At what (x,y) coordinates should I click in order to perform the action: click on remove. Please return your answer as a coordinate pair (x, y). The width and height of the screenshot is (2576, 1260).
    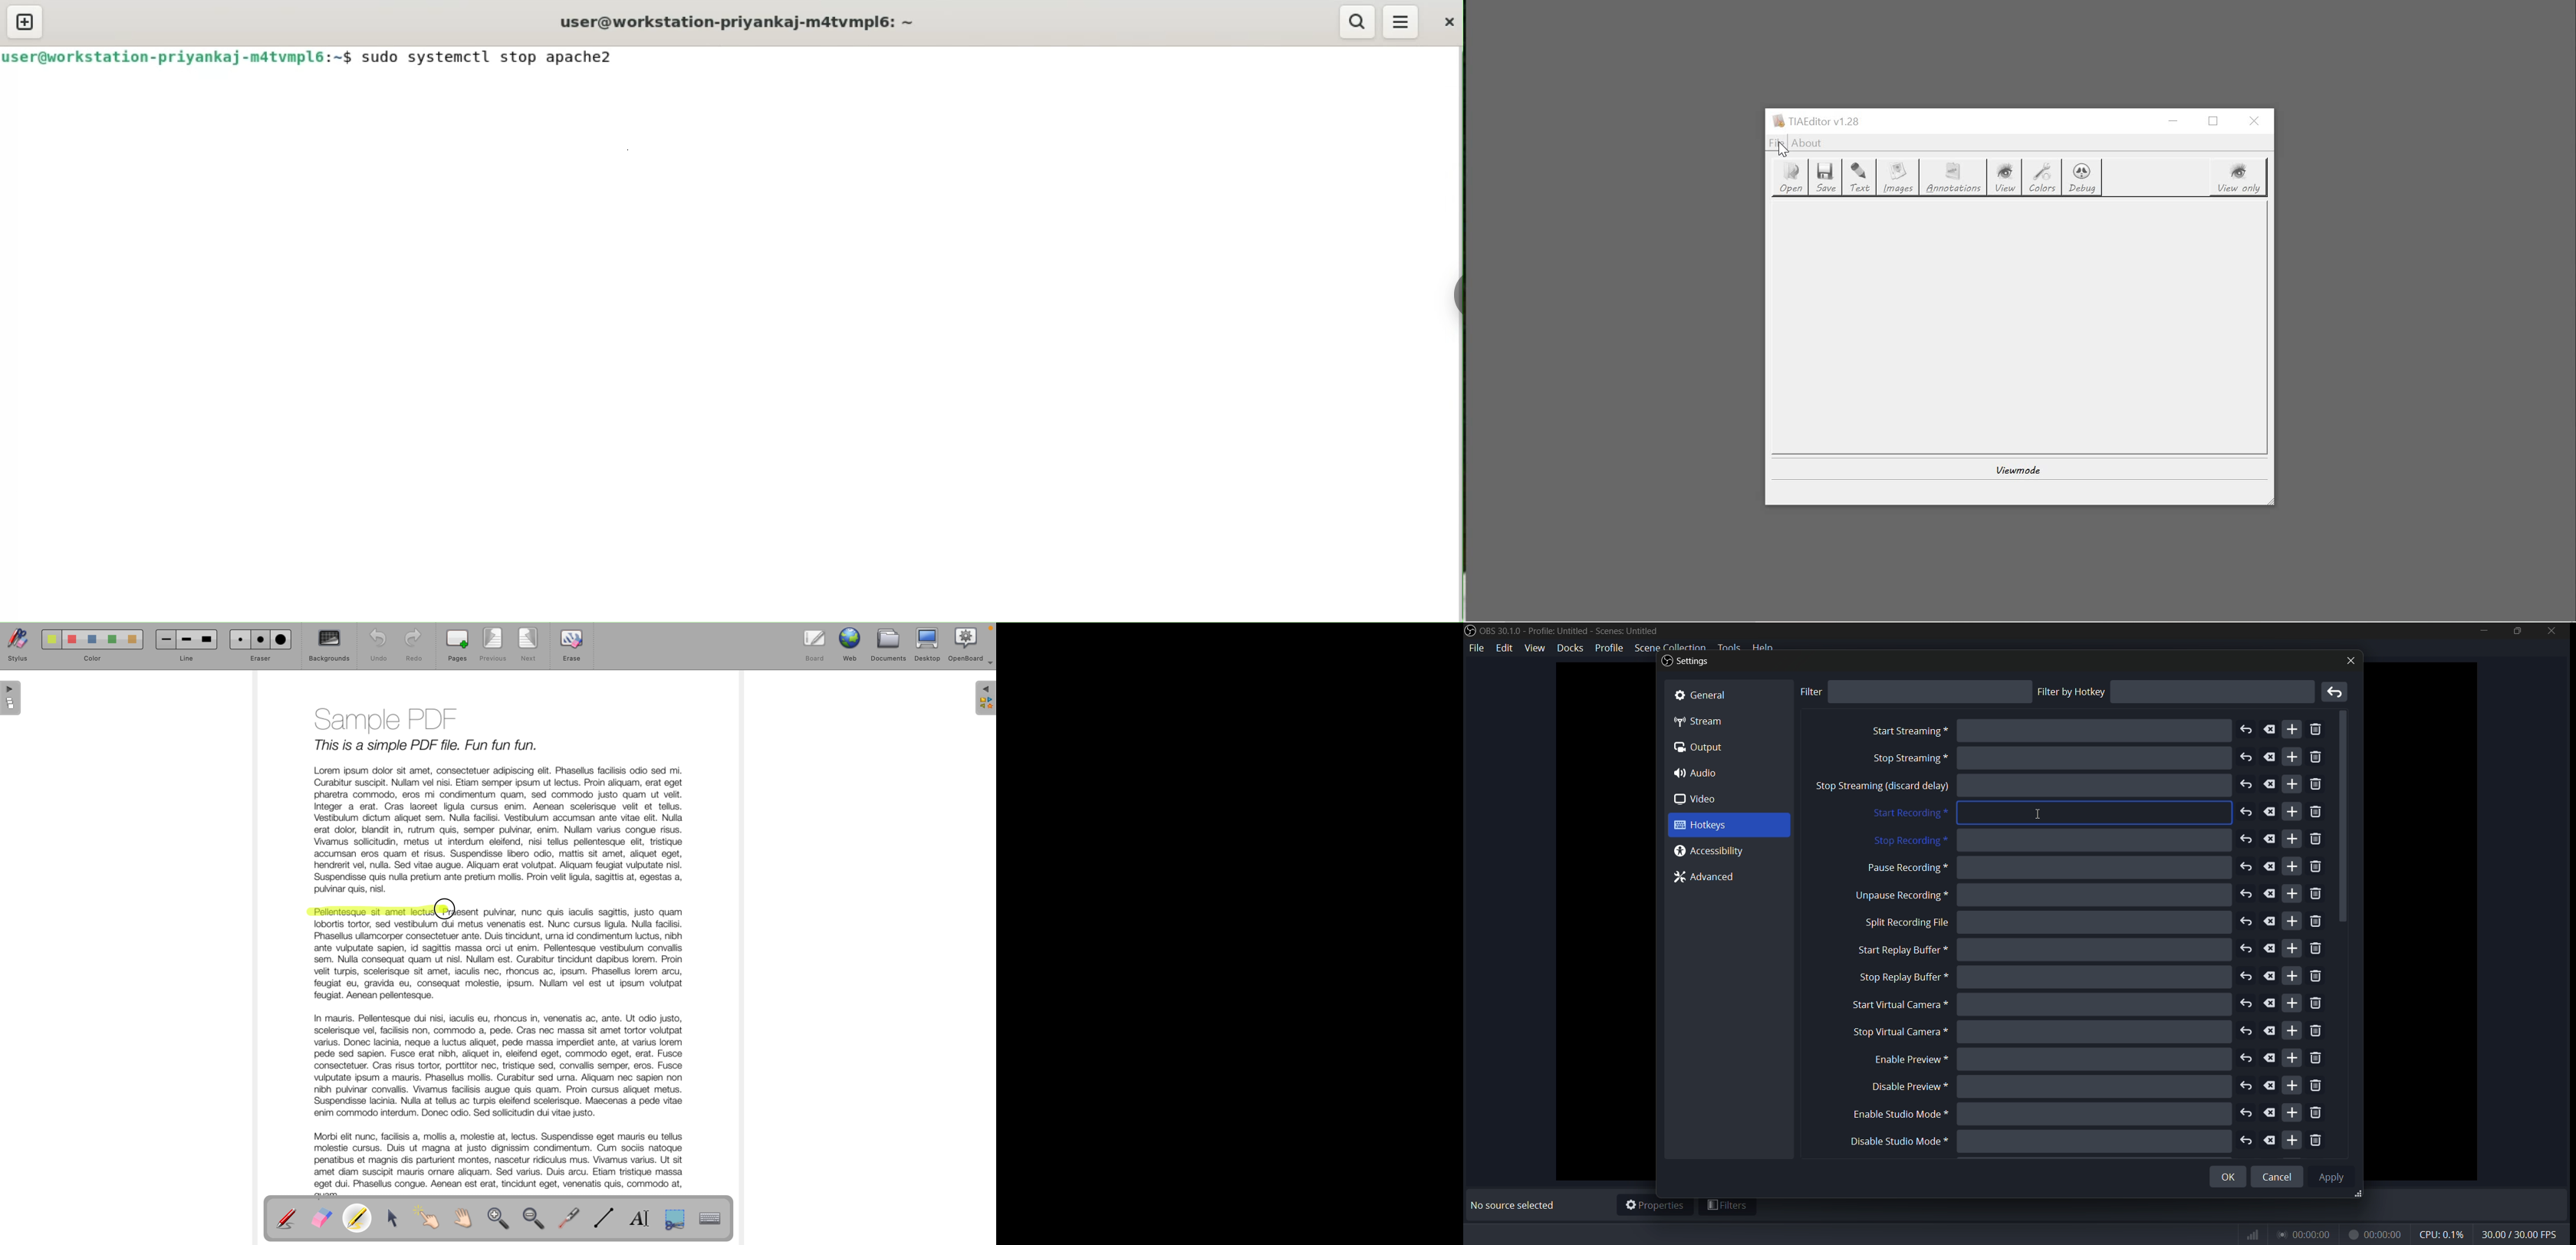
    Looking at the image, I should click on (2316, 840).